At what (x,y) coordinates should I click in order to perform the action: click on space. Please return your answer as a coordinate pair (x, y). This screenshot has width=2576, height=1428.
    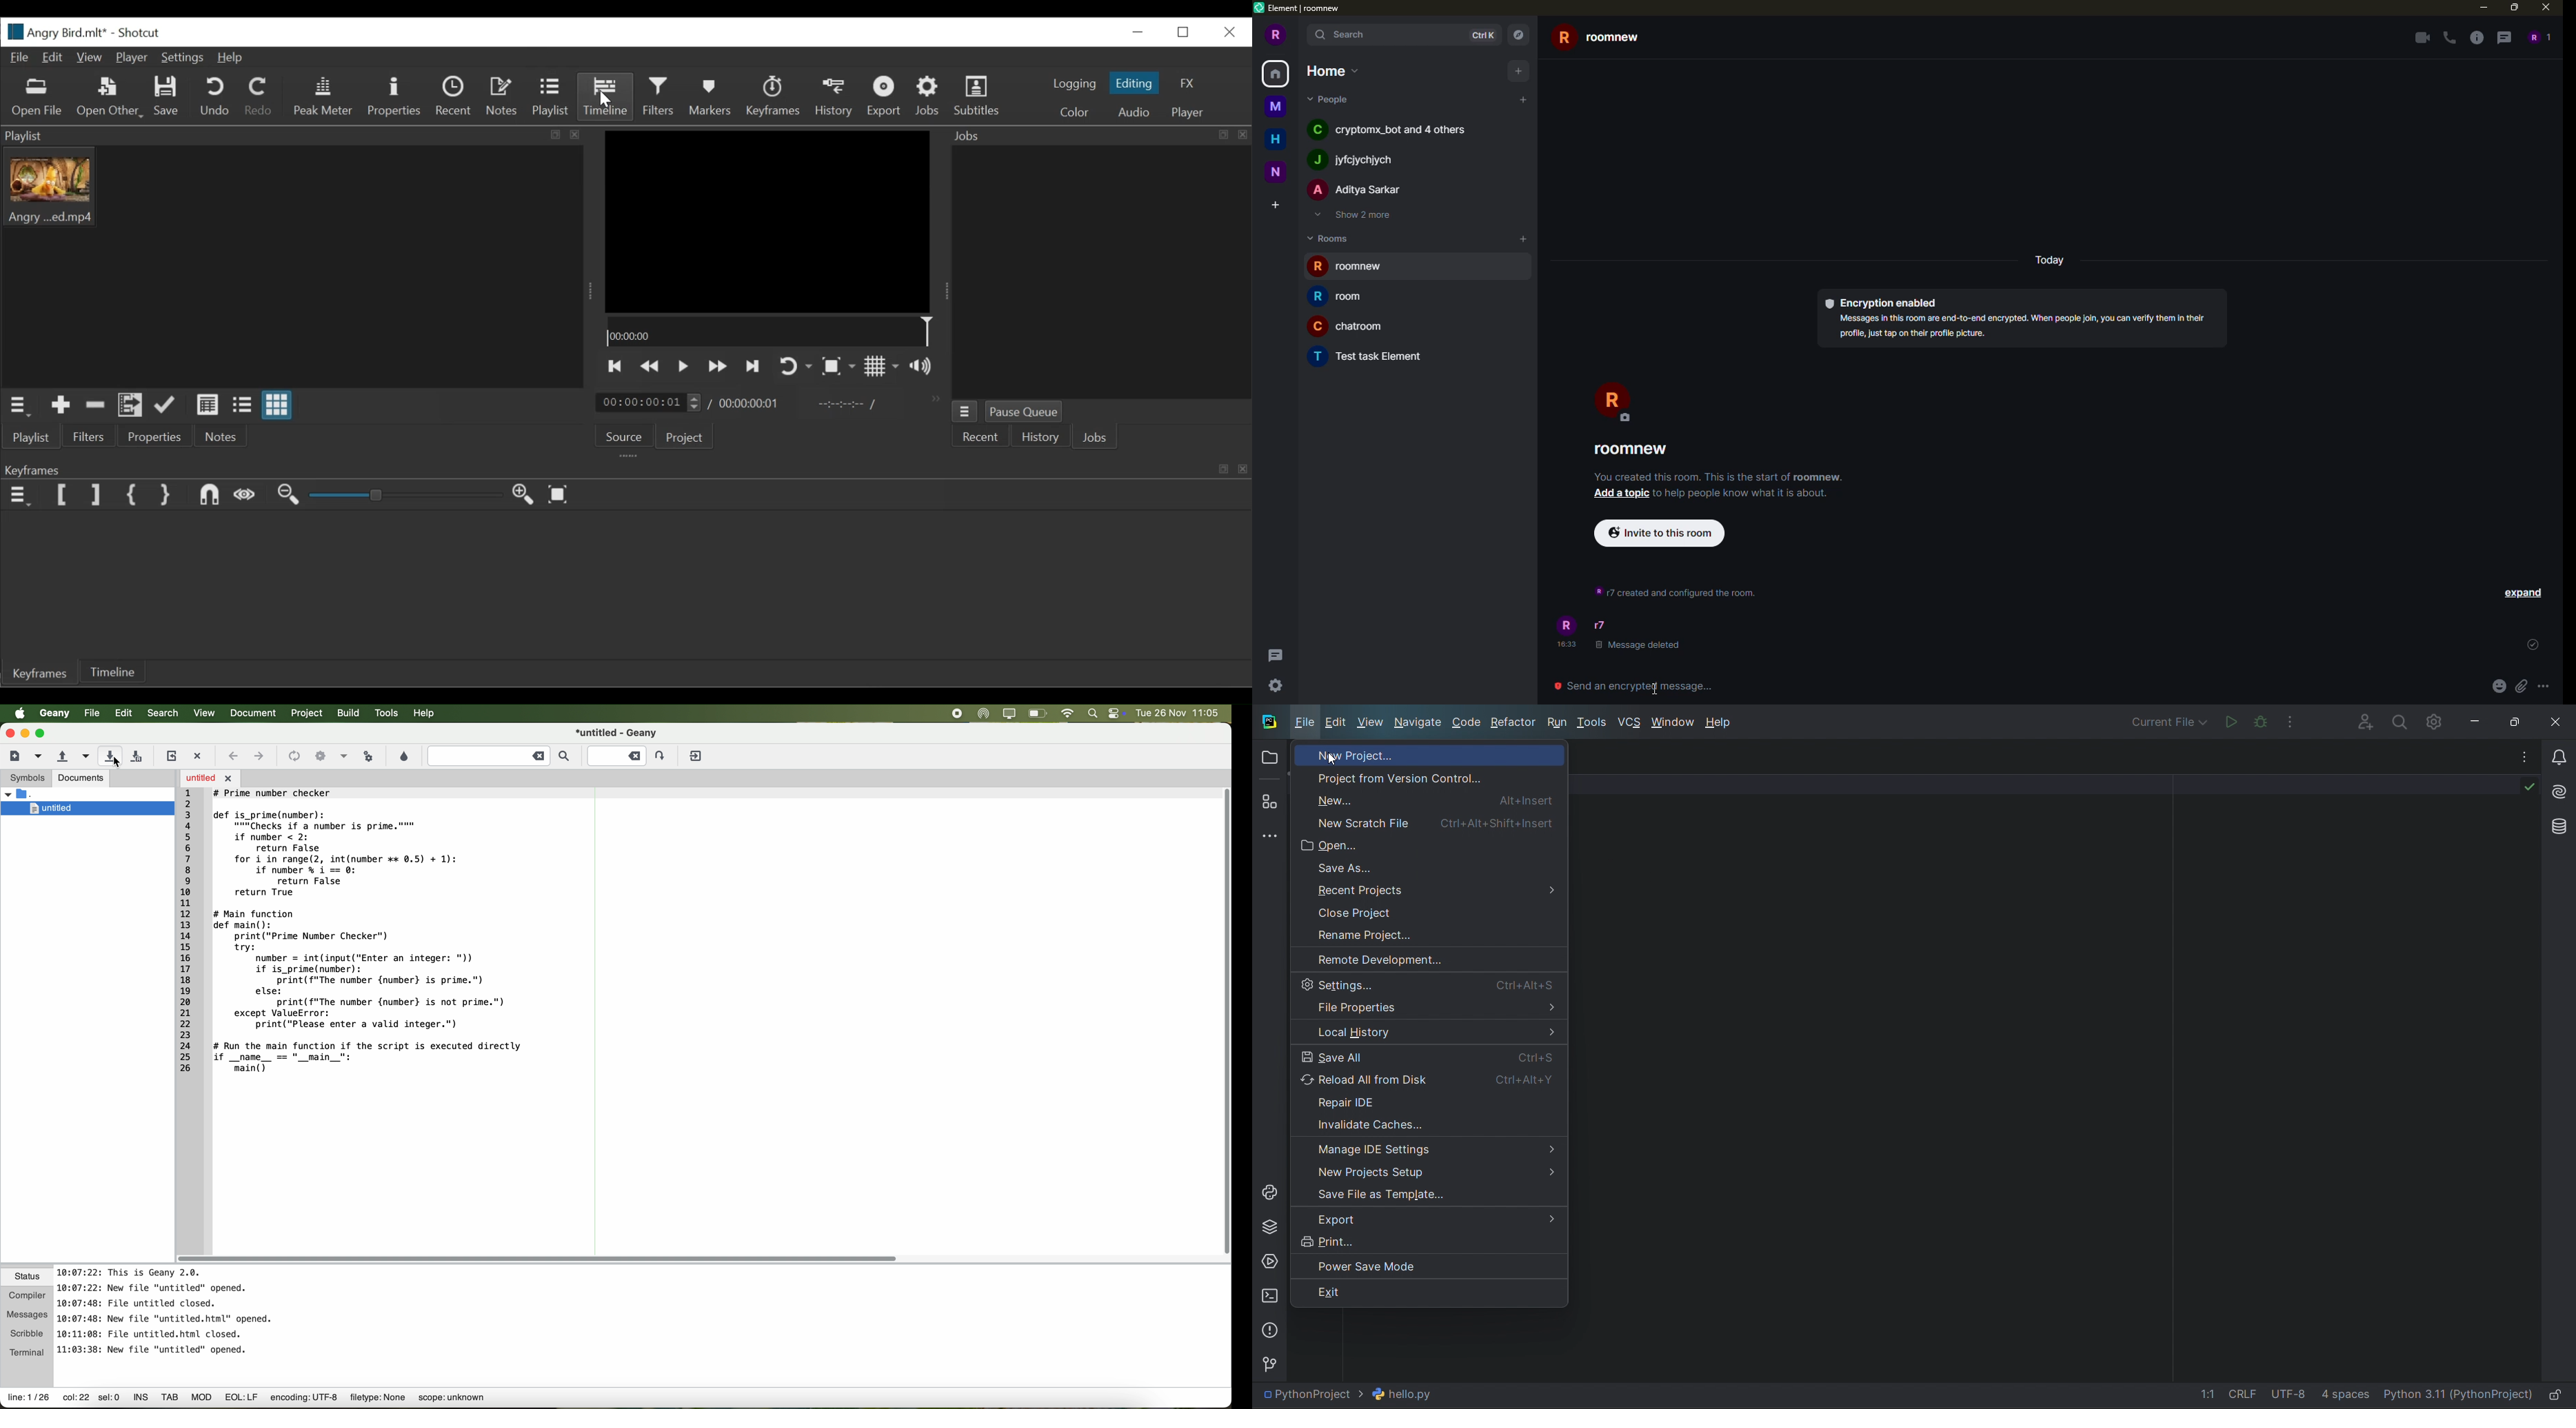
    Looking at the image, I should click on (1276, 106).